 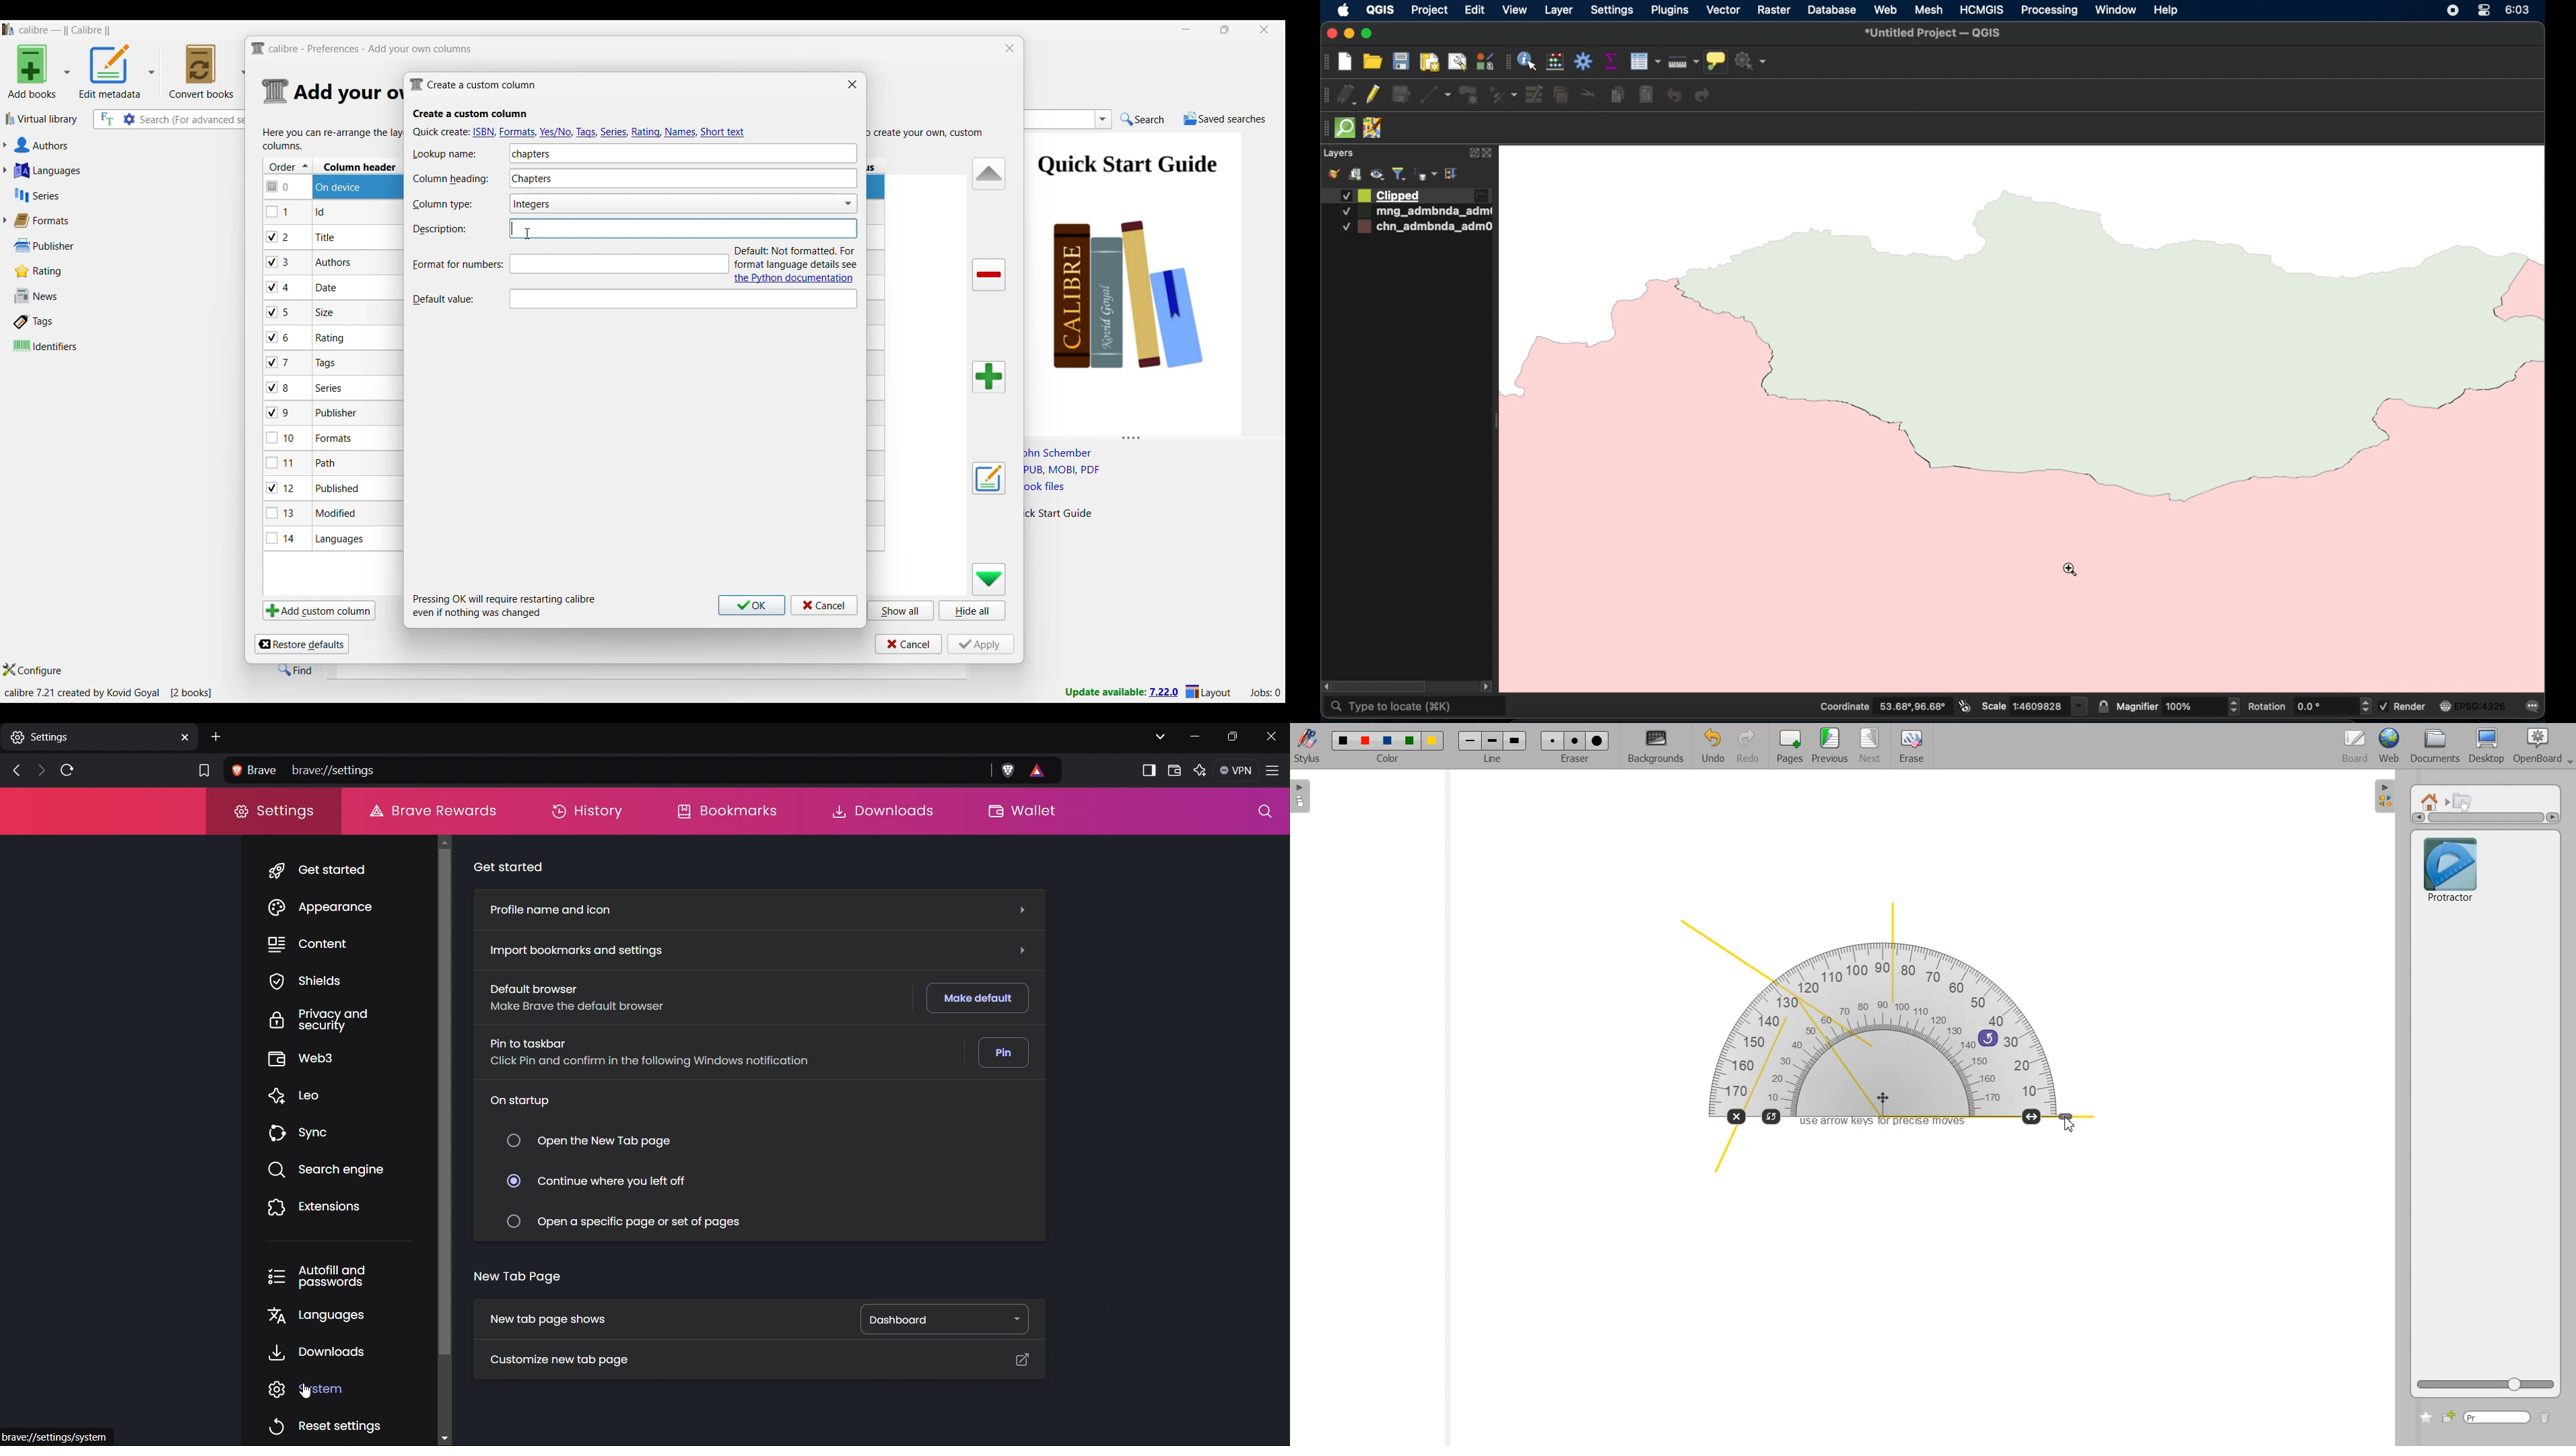 I want to click on , so click(x=1527, y=62).